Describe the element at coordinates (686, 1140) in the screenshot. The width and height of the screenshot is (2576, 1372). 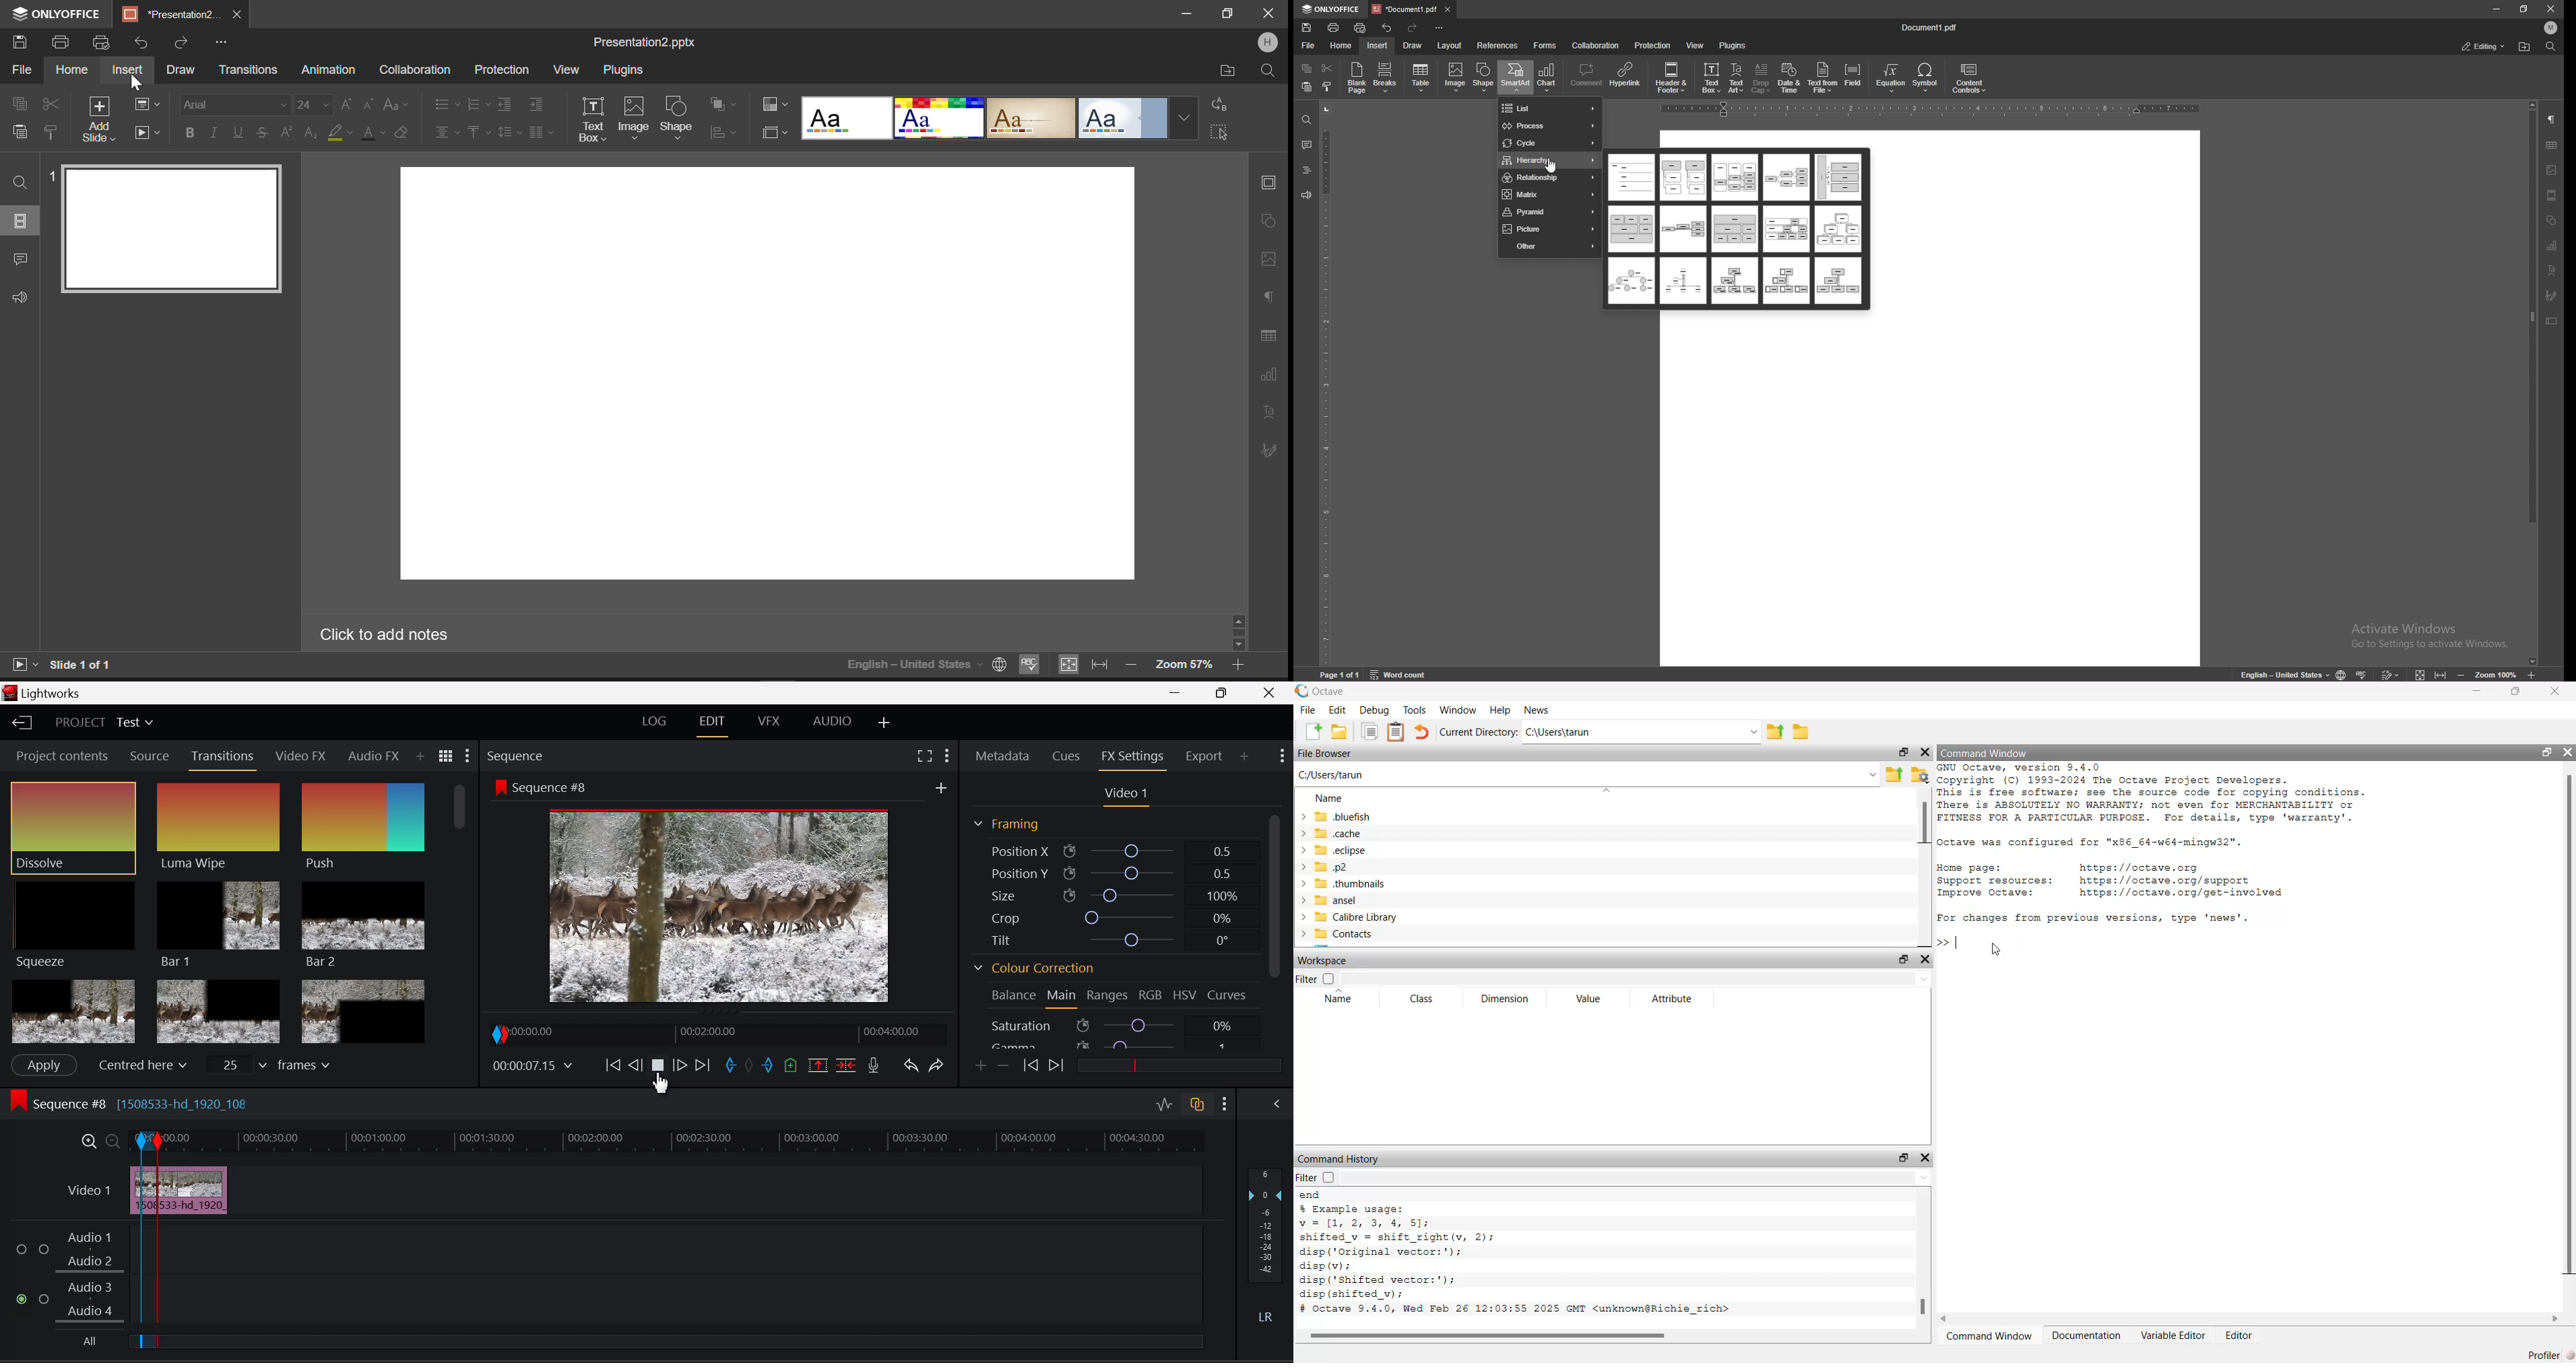
I see `Project Timeline` at that location.